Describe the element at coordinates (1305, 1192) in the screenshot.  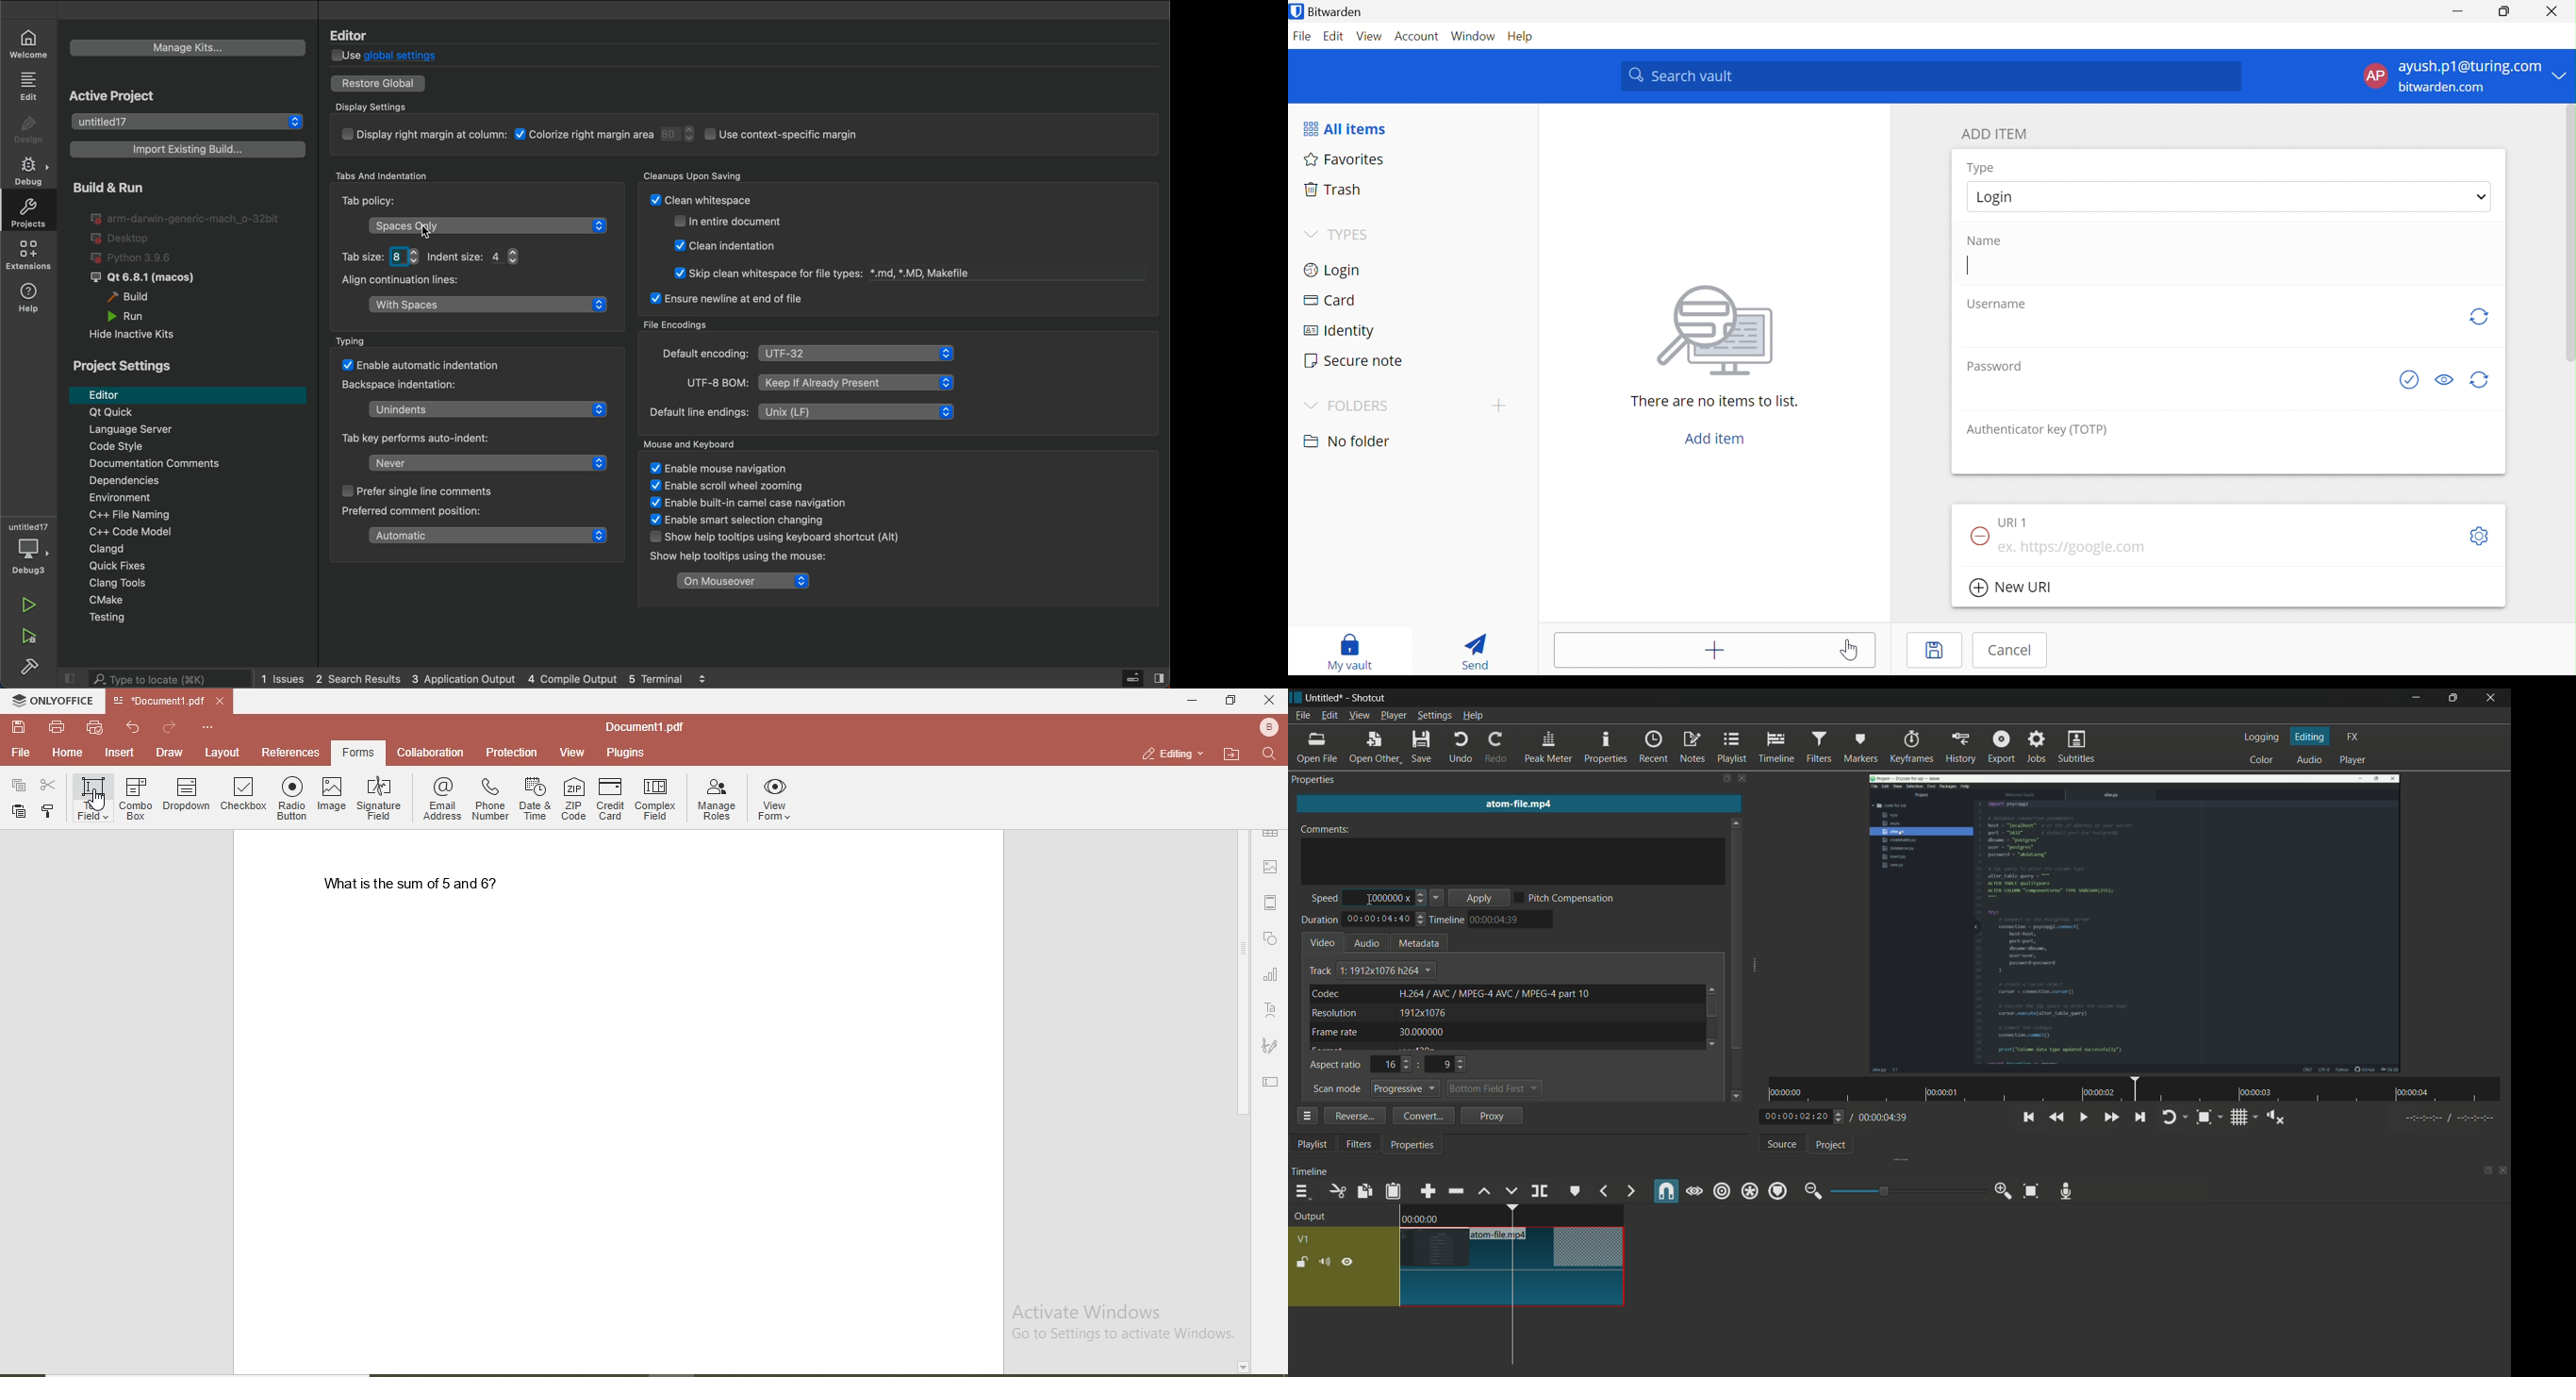
I see `timeline menu` at that location.